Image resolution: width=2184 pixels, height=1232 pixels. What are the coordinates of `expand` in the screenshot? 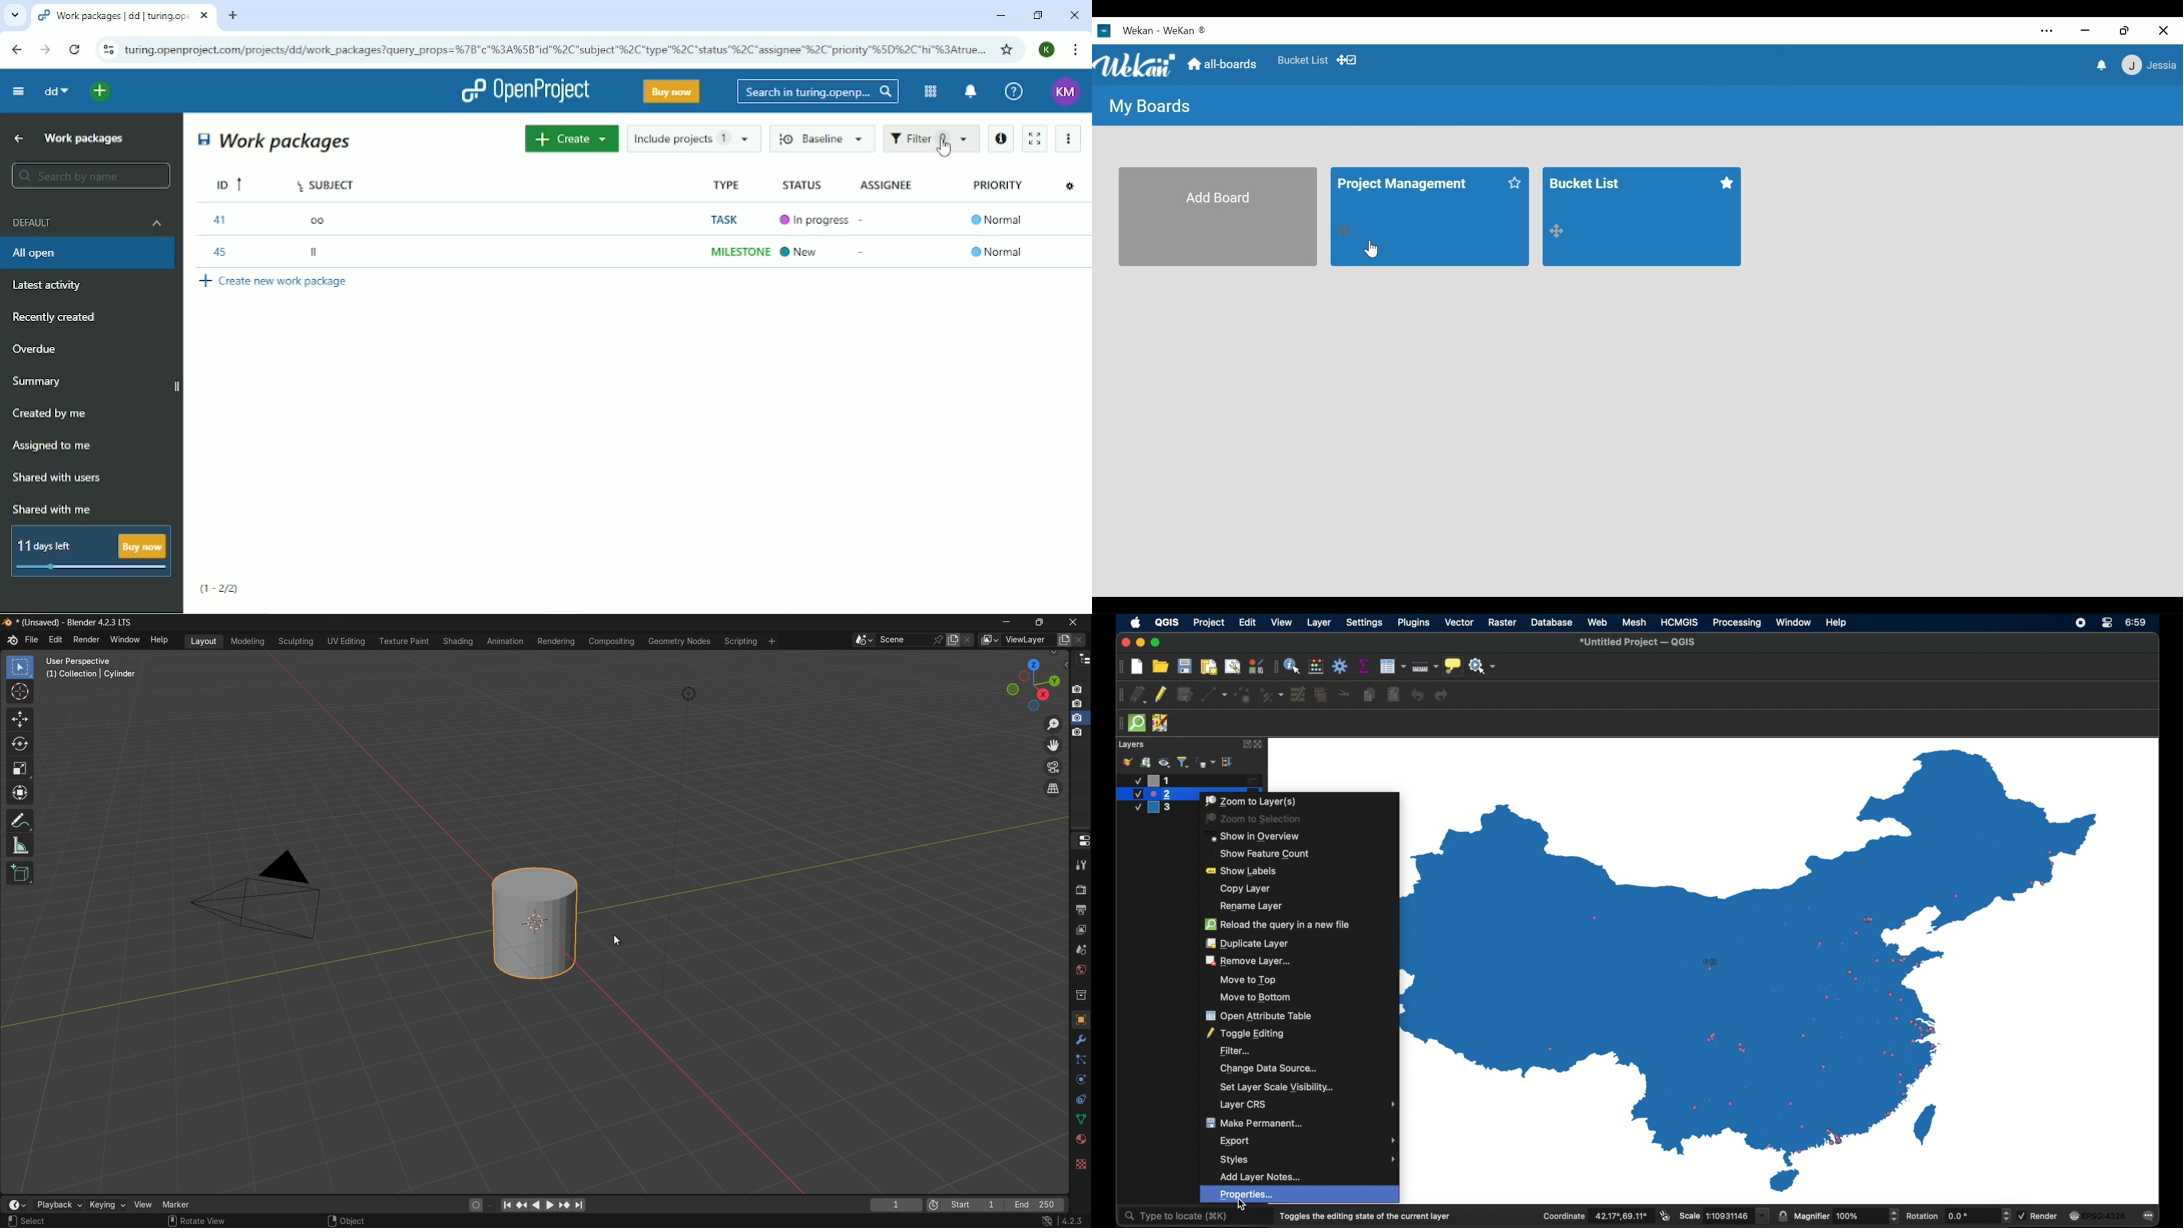 It's located at (1245, 744).